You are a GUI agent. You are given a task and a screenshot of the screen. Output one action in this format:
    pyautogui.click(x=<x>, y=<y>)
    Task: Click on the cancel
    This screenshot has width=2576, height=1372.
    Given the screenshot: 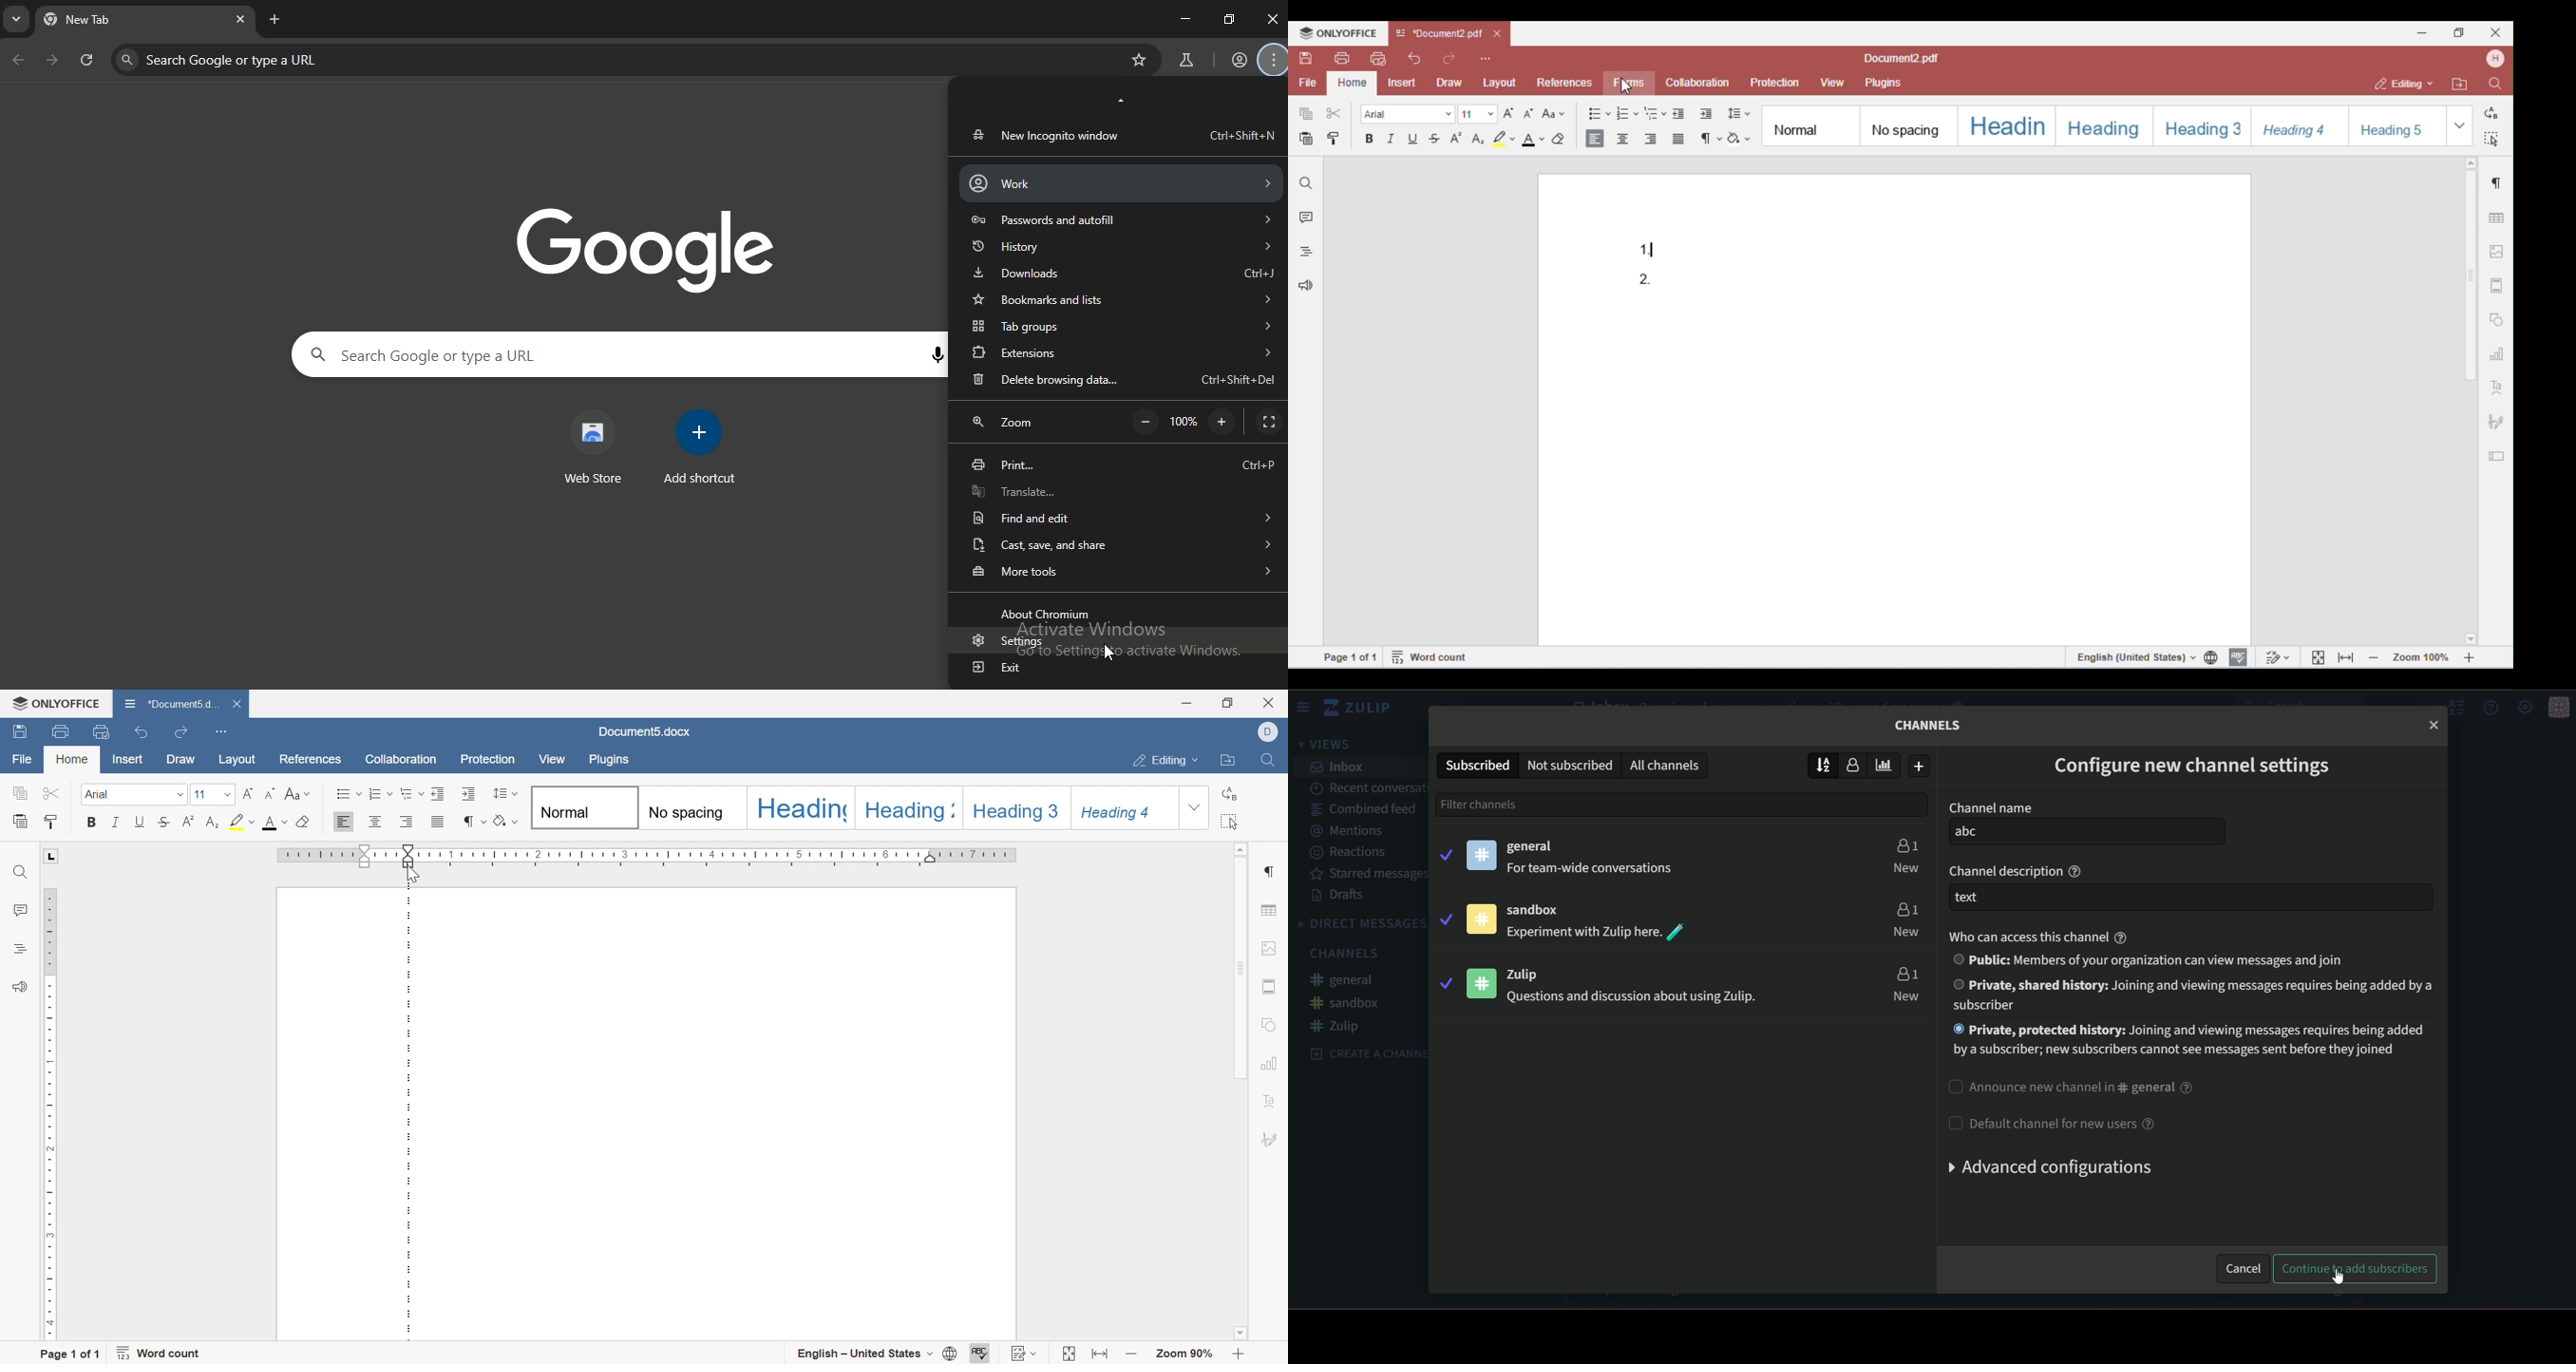 What is the action you would take?
    pyautogui.click(x=2242, y=1267)
    